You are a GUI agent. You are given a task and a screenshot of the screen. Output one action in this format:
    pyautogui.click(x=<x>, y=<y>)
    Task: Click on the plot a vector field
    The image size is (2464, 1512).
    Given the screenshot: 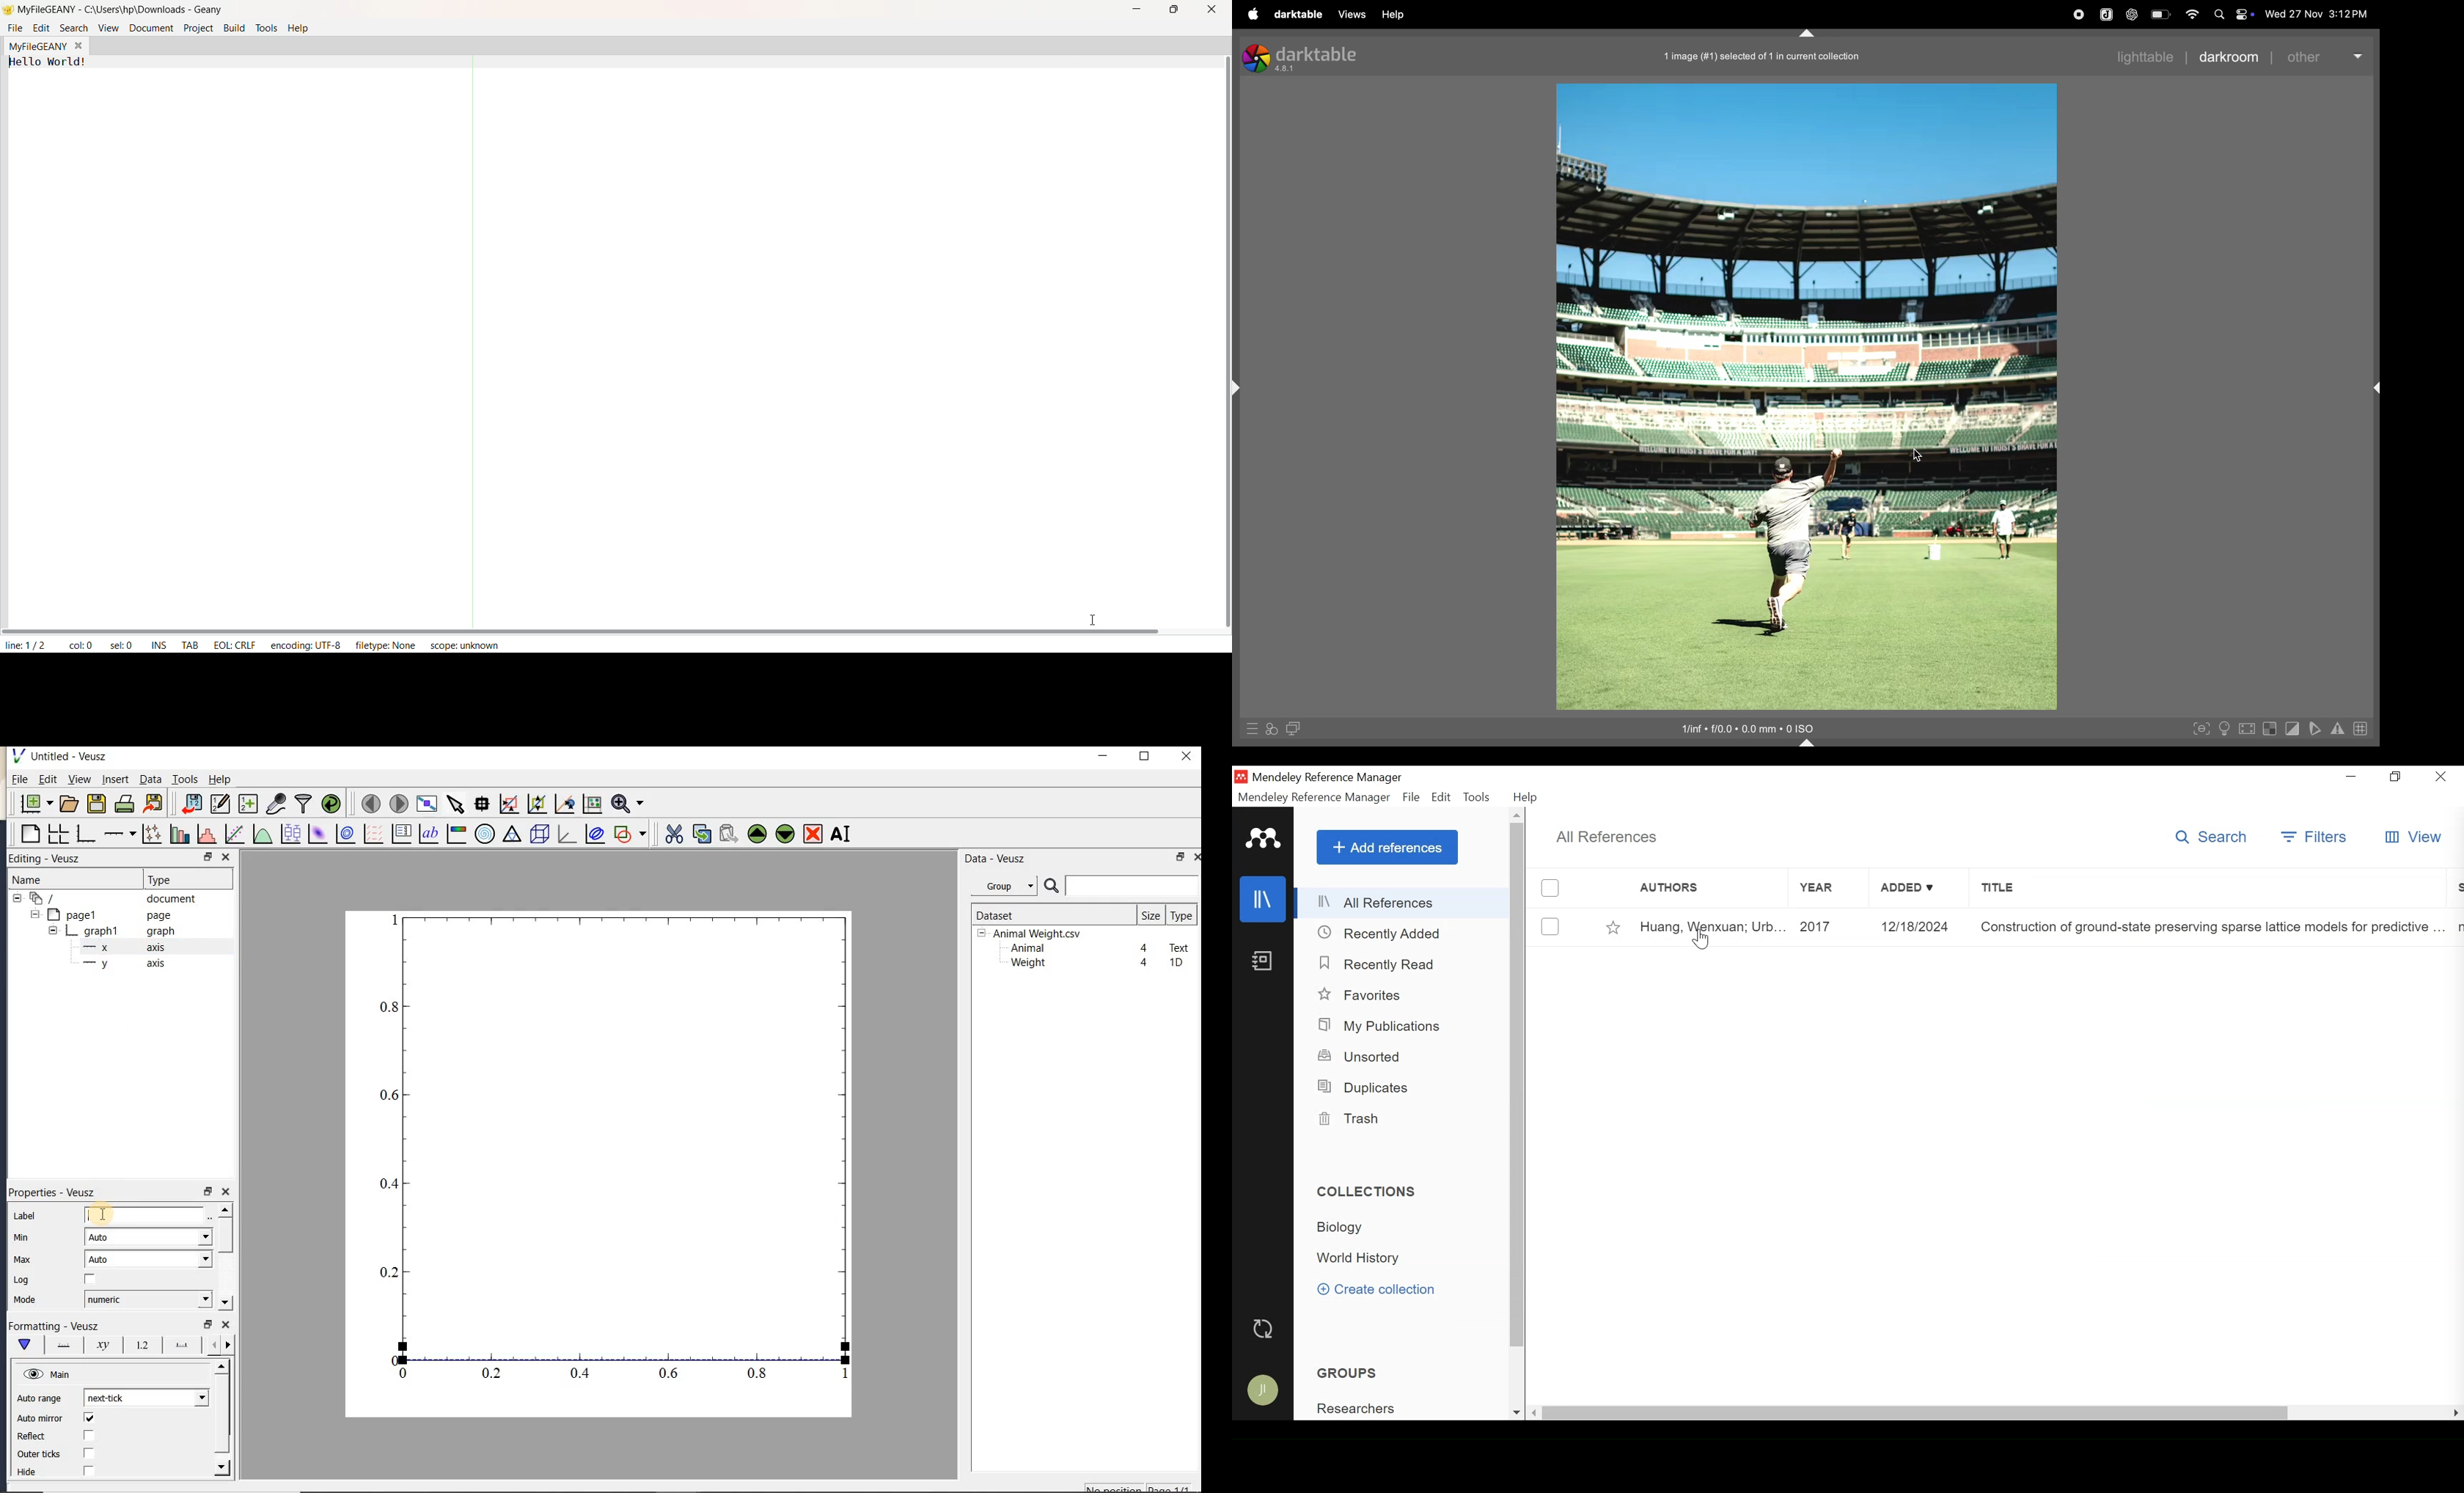 What is the action you would take?
    pyautogui.click(x=371, y=834)
    